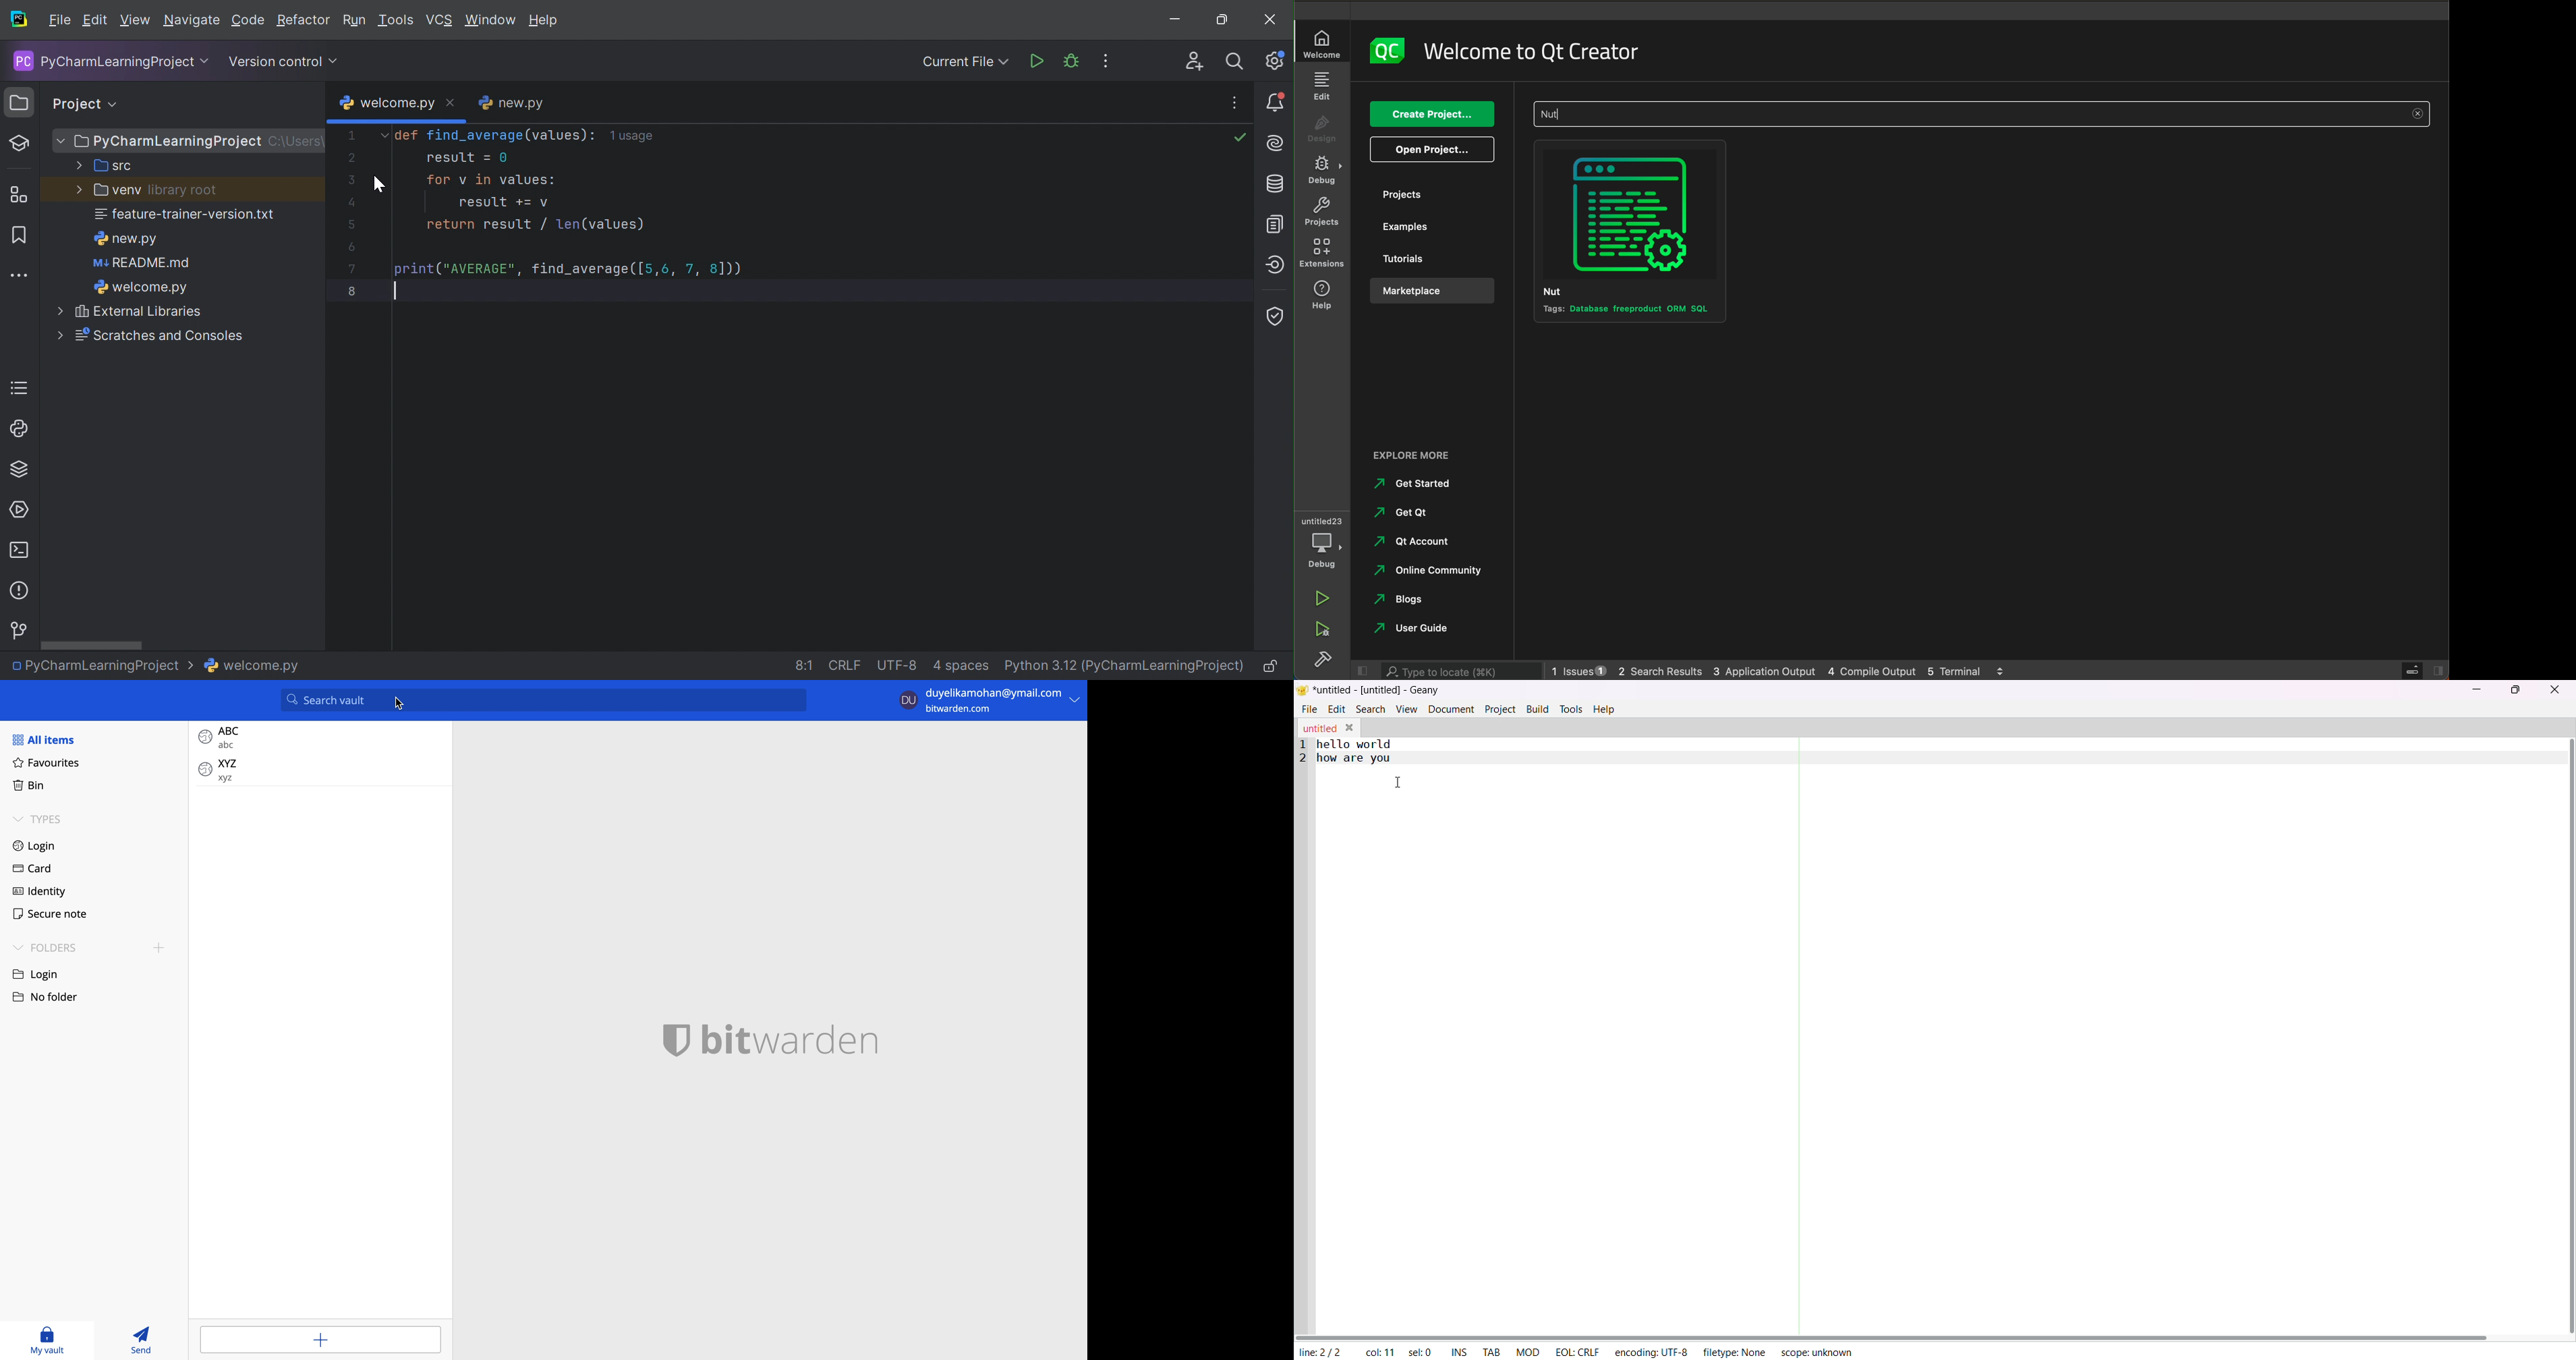 The image size is (2576, 1372). I want to click on identity, so click(40, 892).